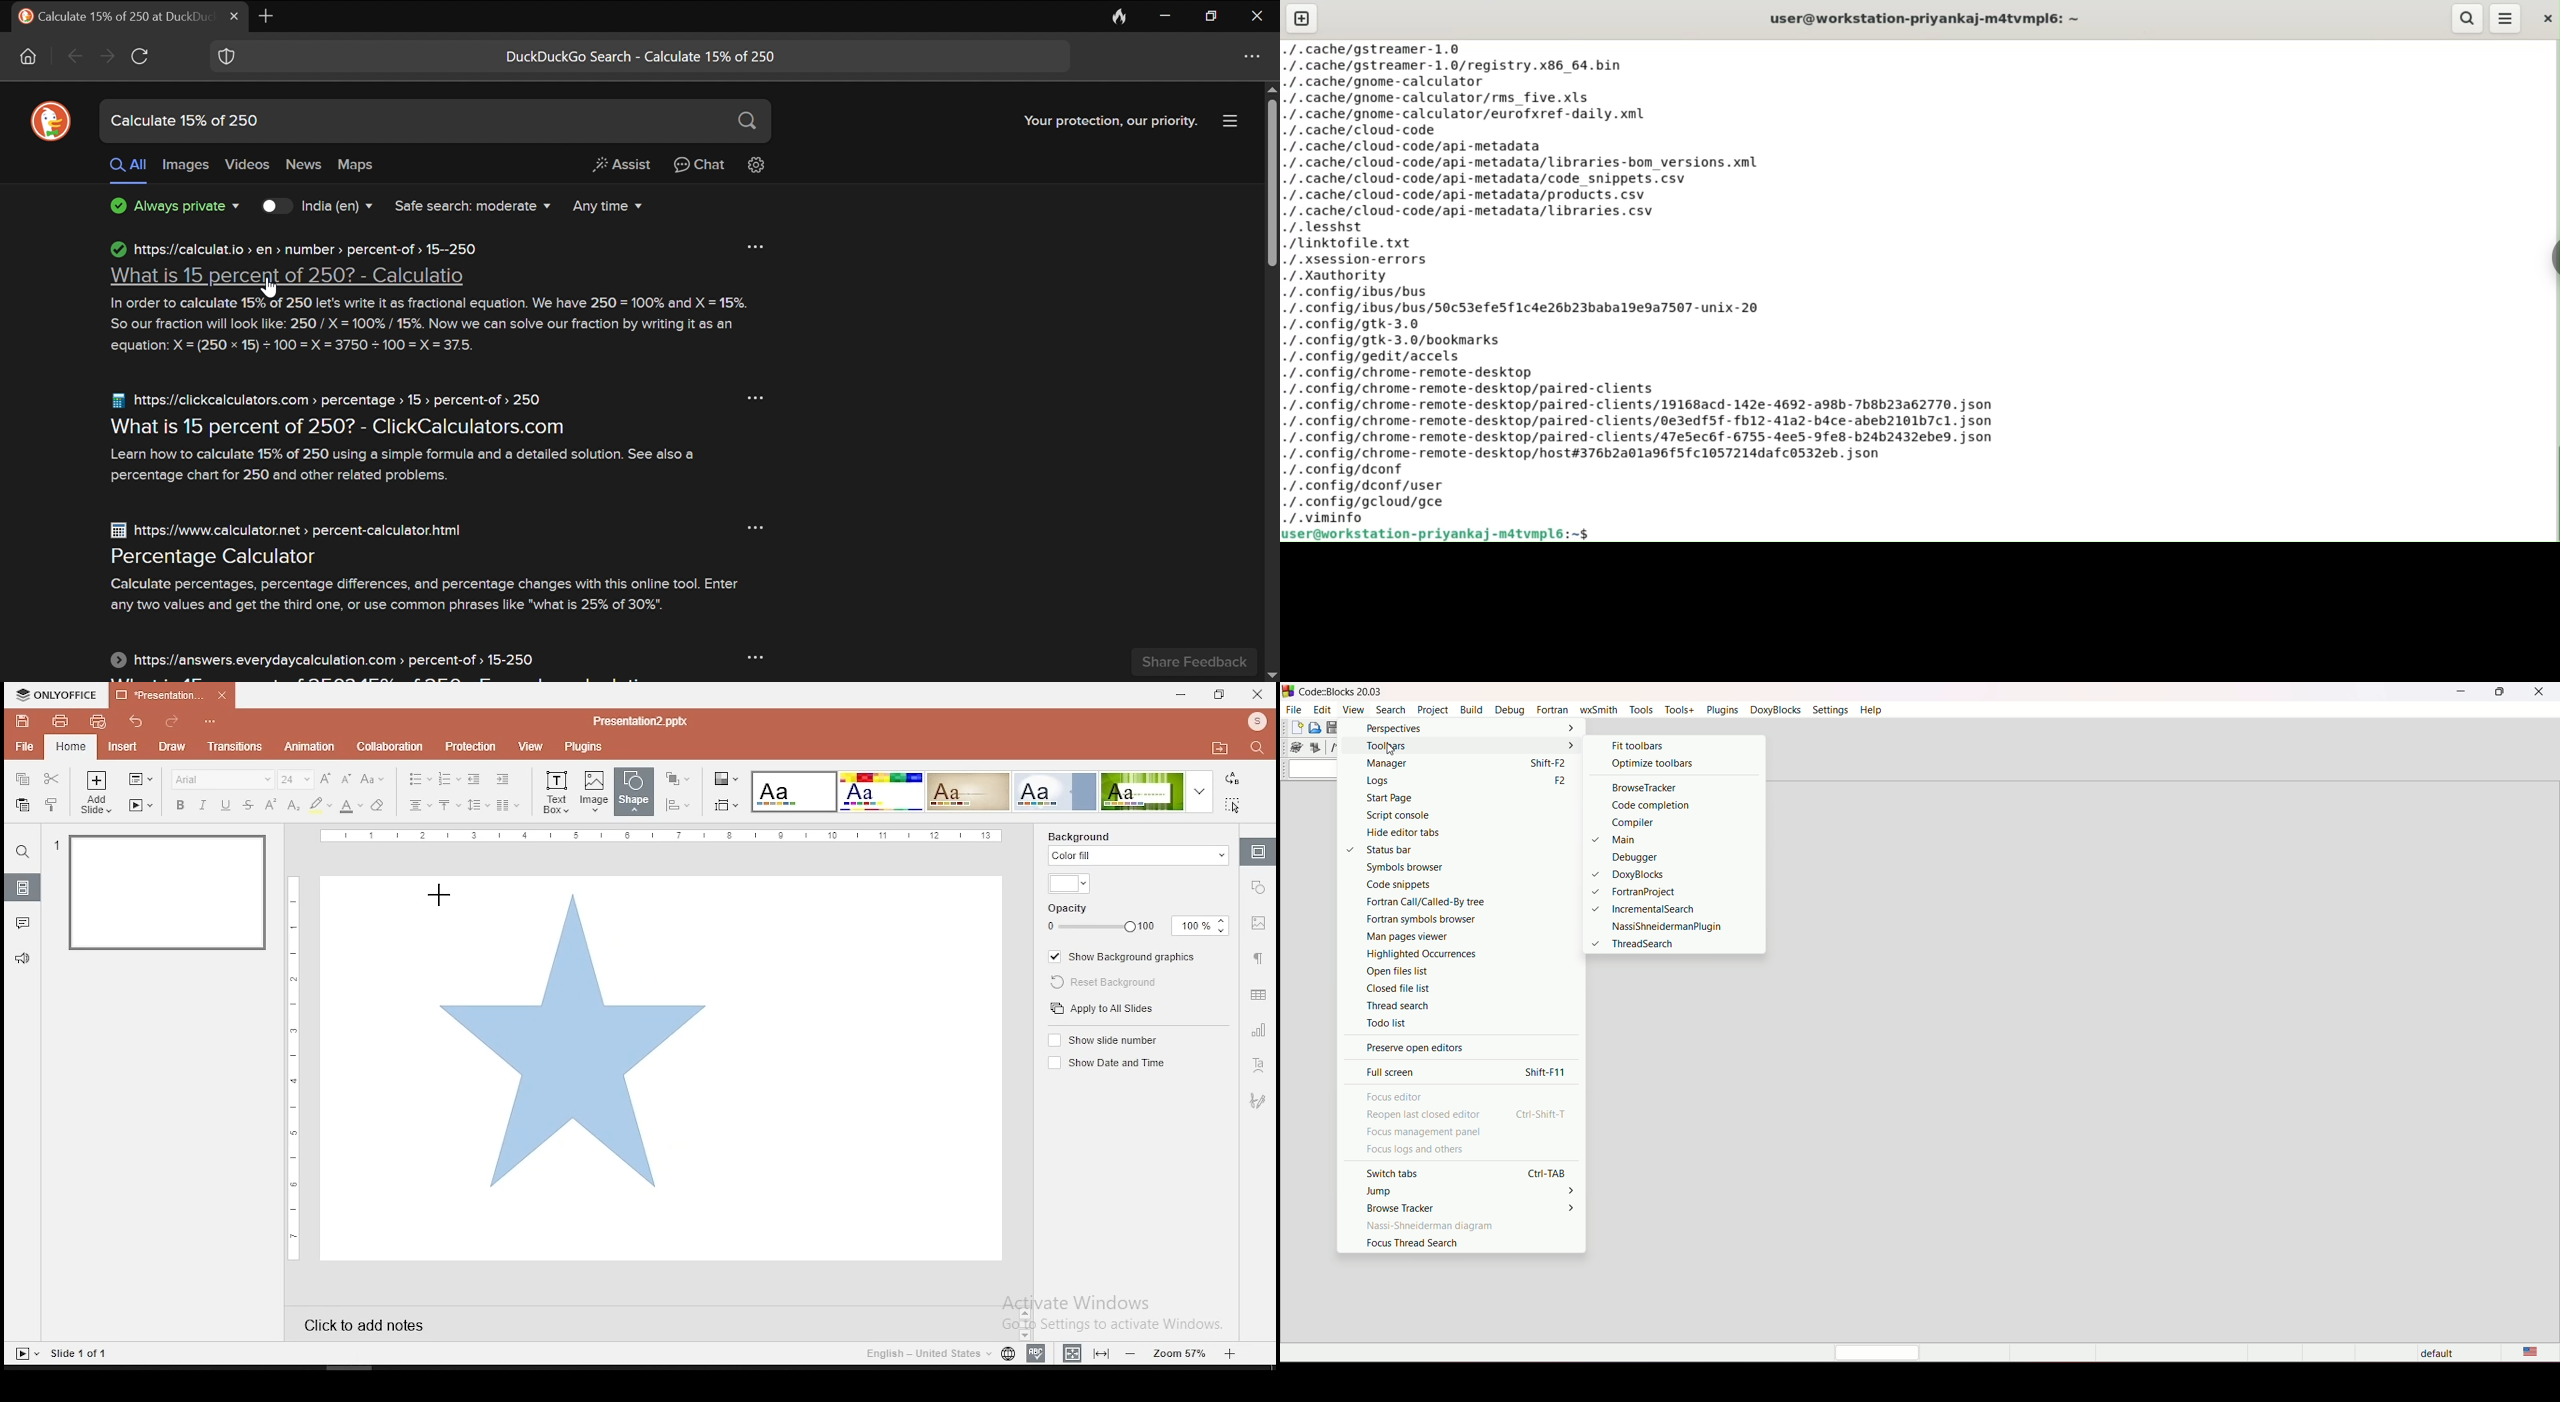 The image size is (2576, 1428). Describe the element at coordinates (968, 792) in the screenshot. I see `theme` at that location.